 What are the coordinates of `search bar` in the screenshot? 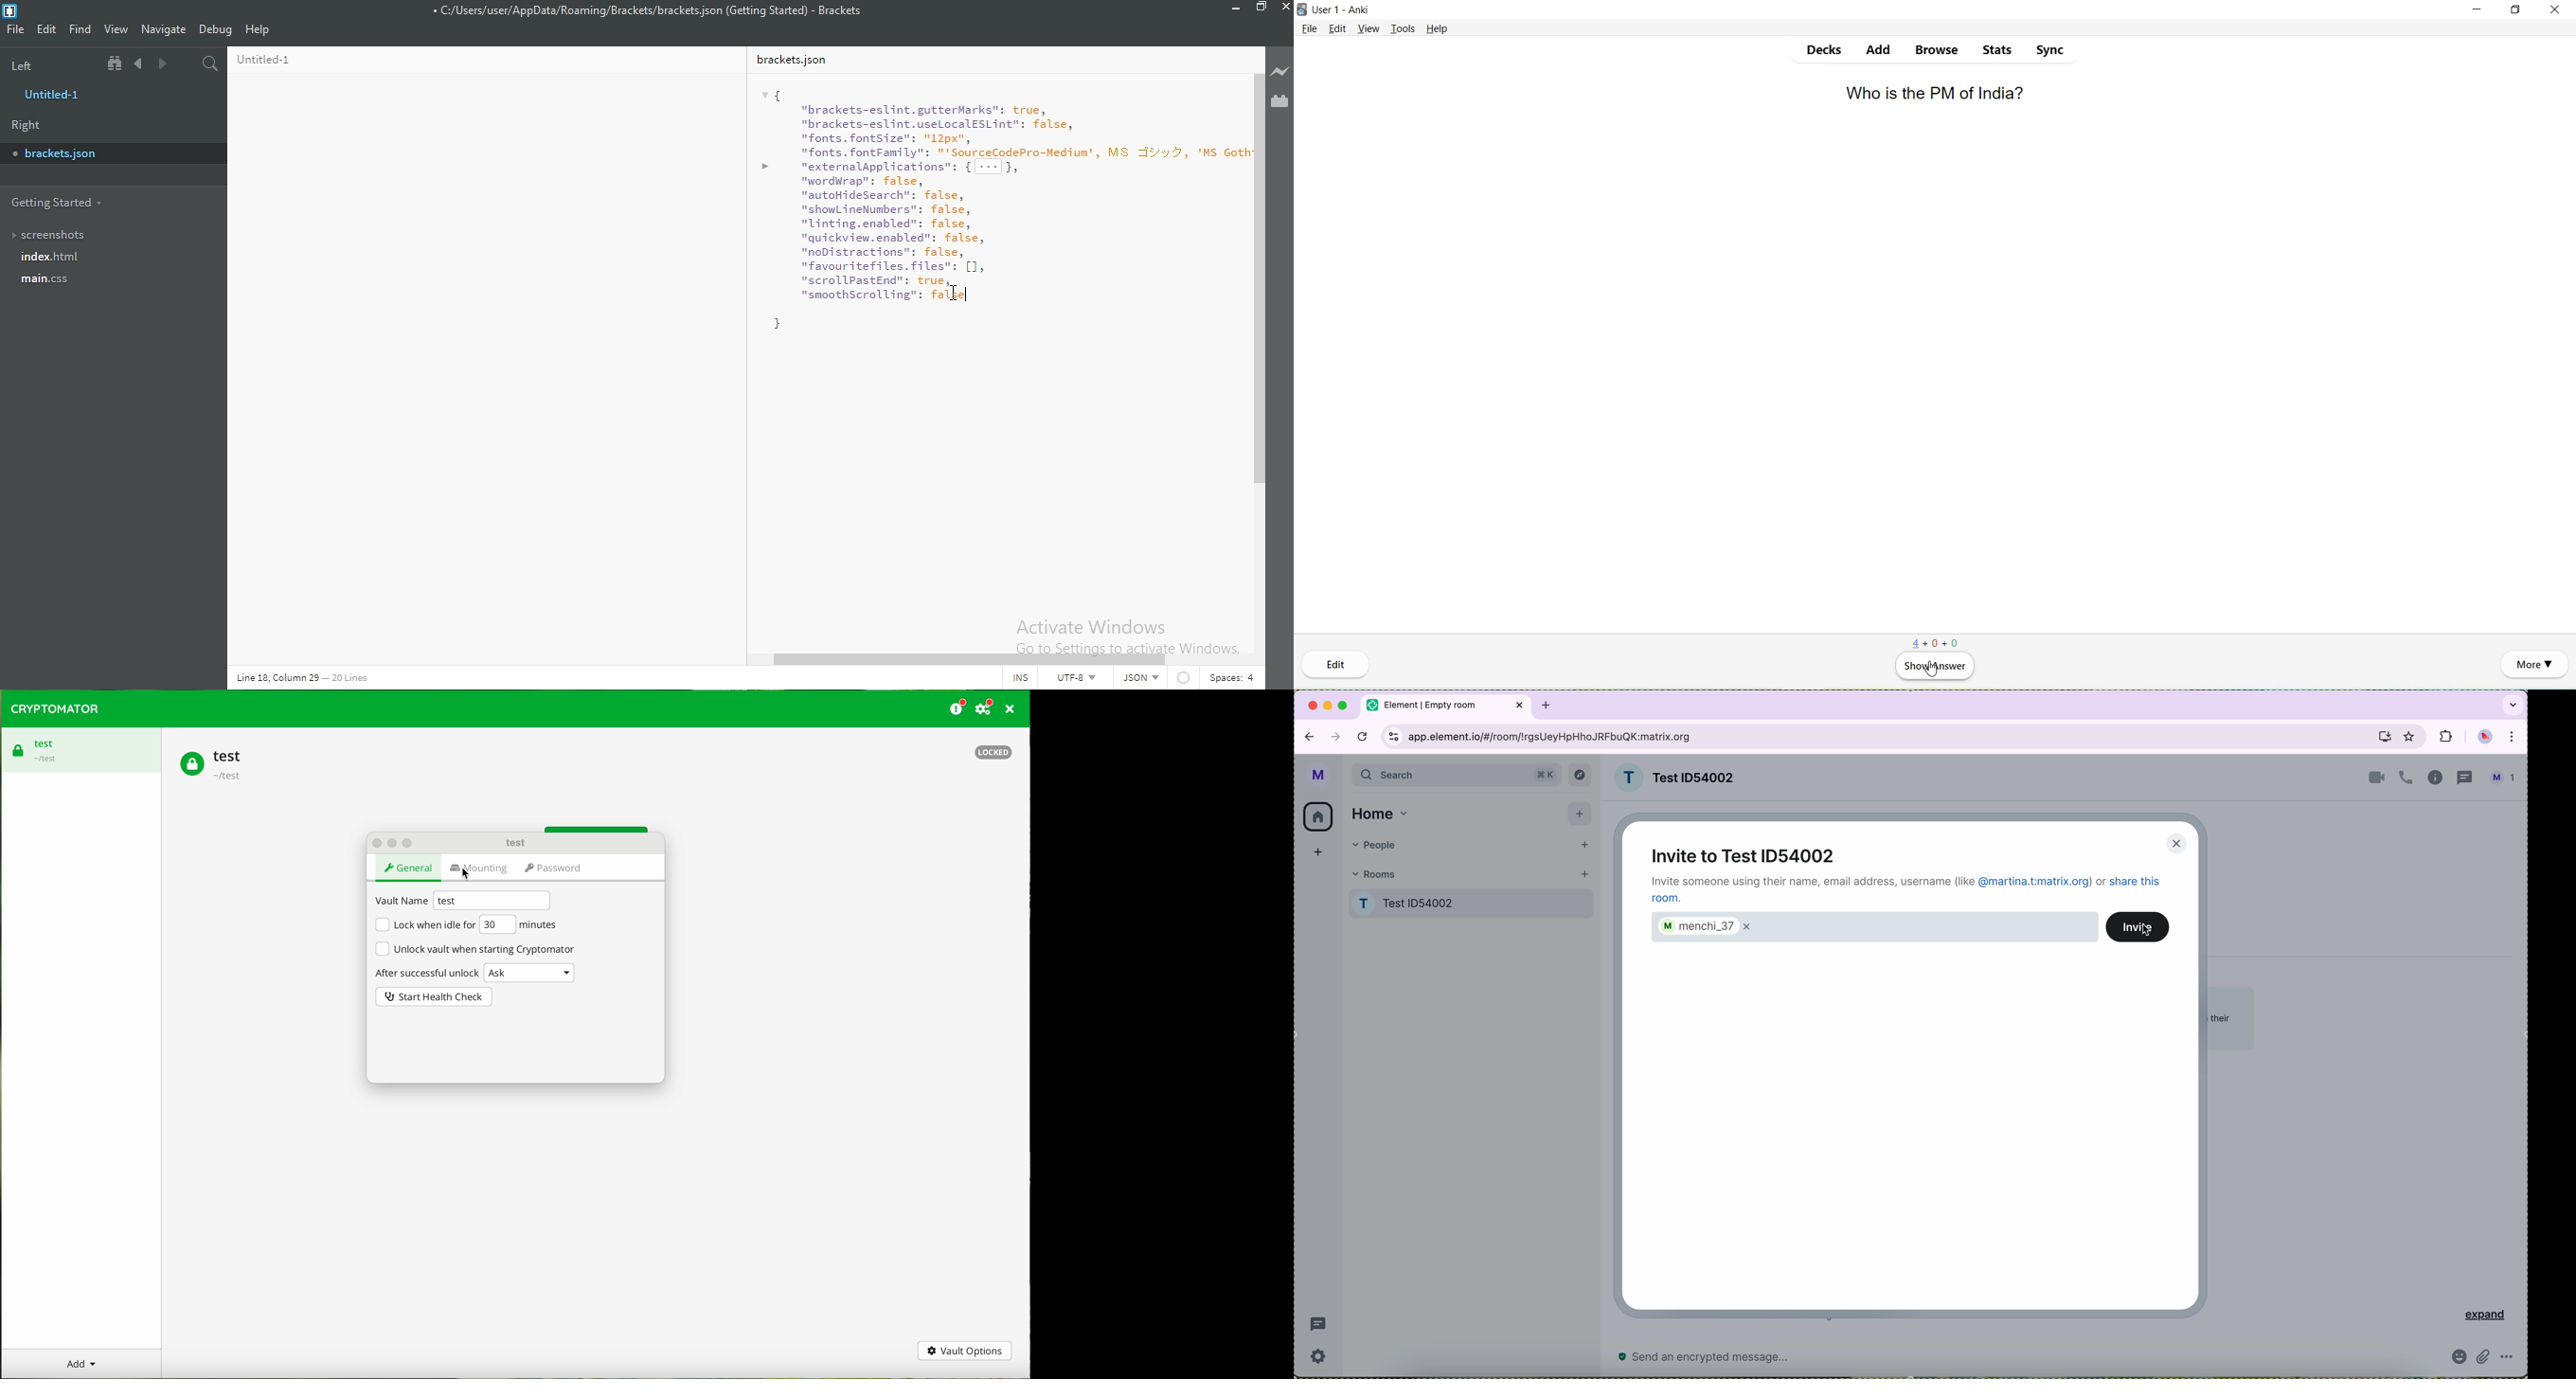 It's located at (1456, 776).